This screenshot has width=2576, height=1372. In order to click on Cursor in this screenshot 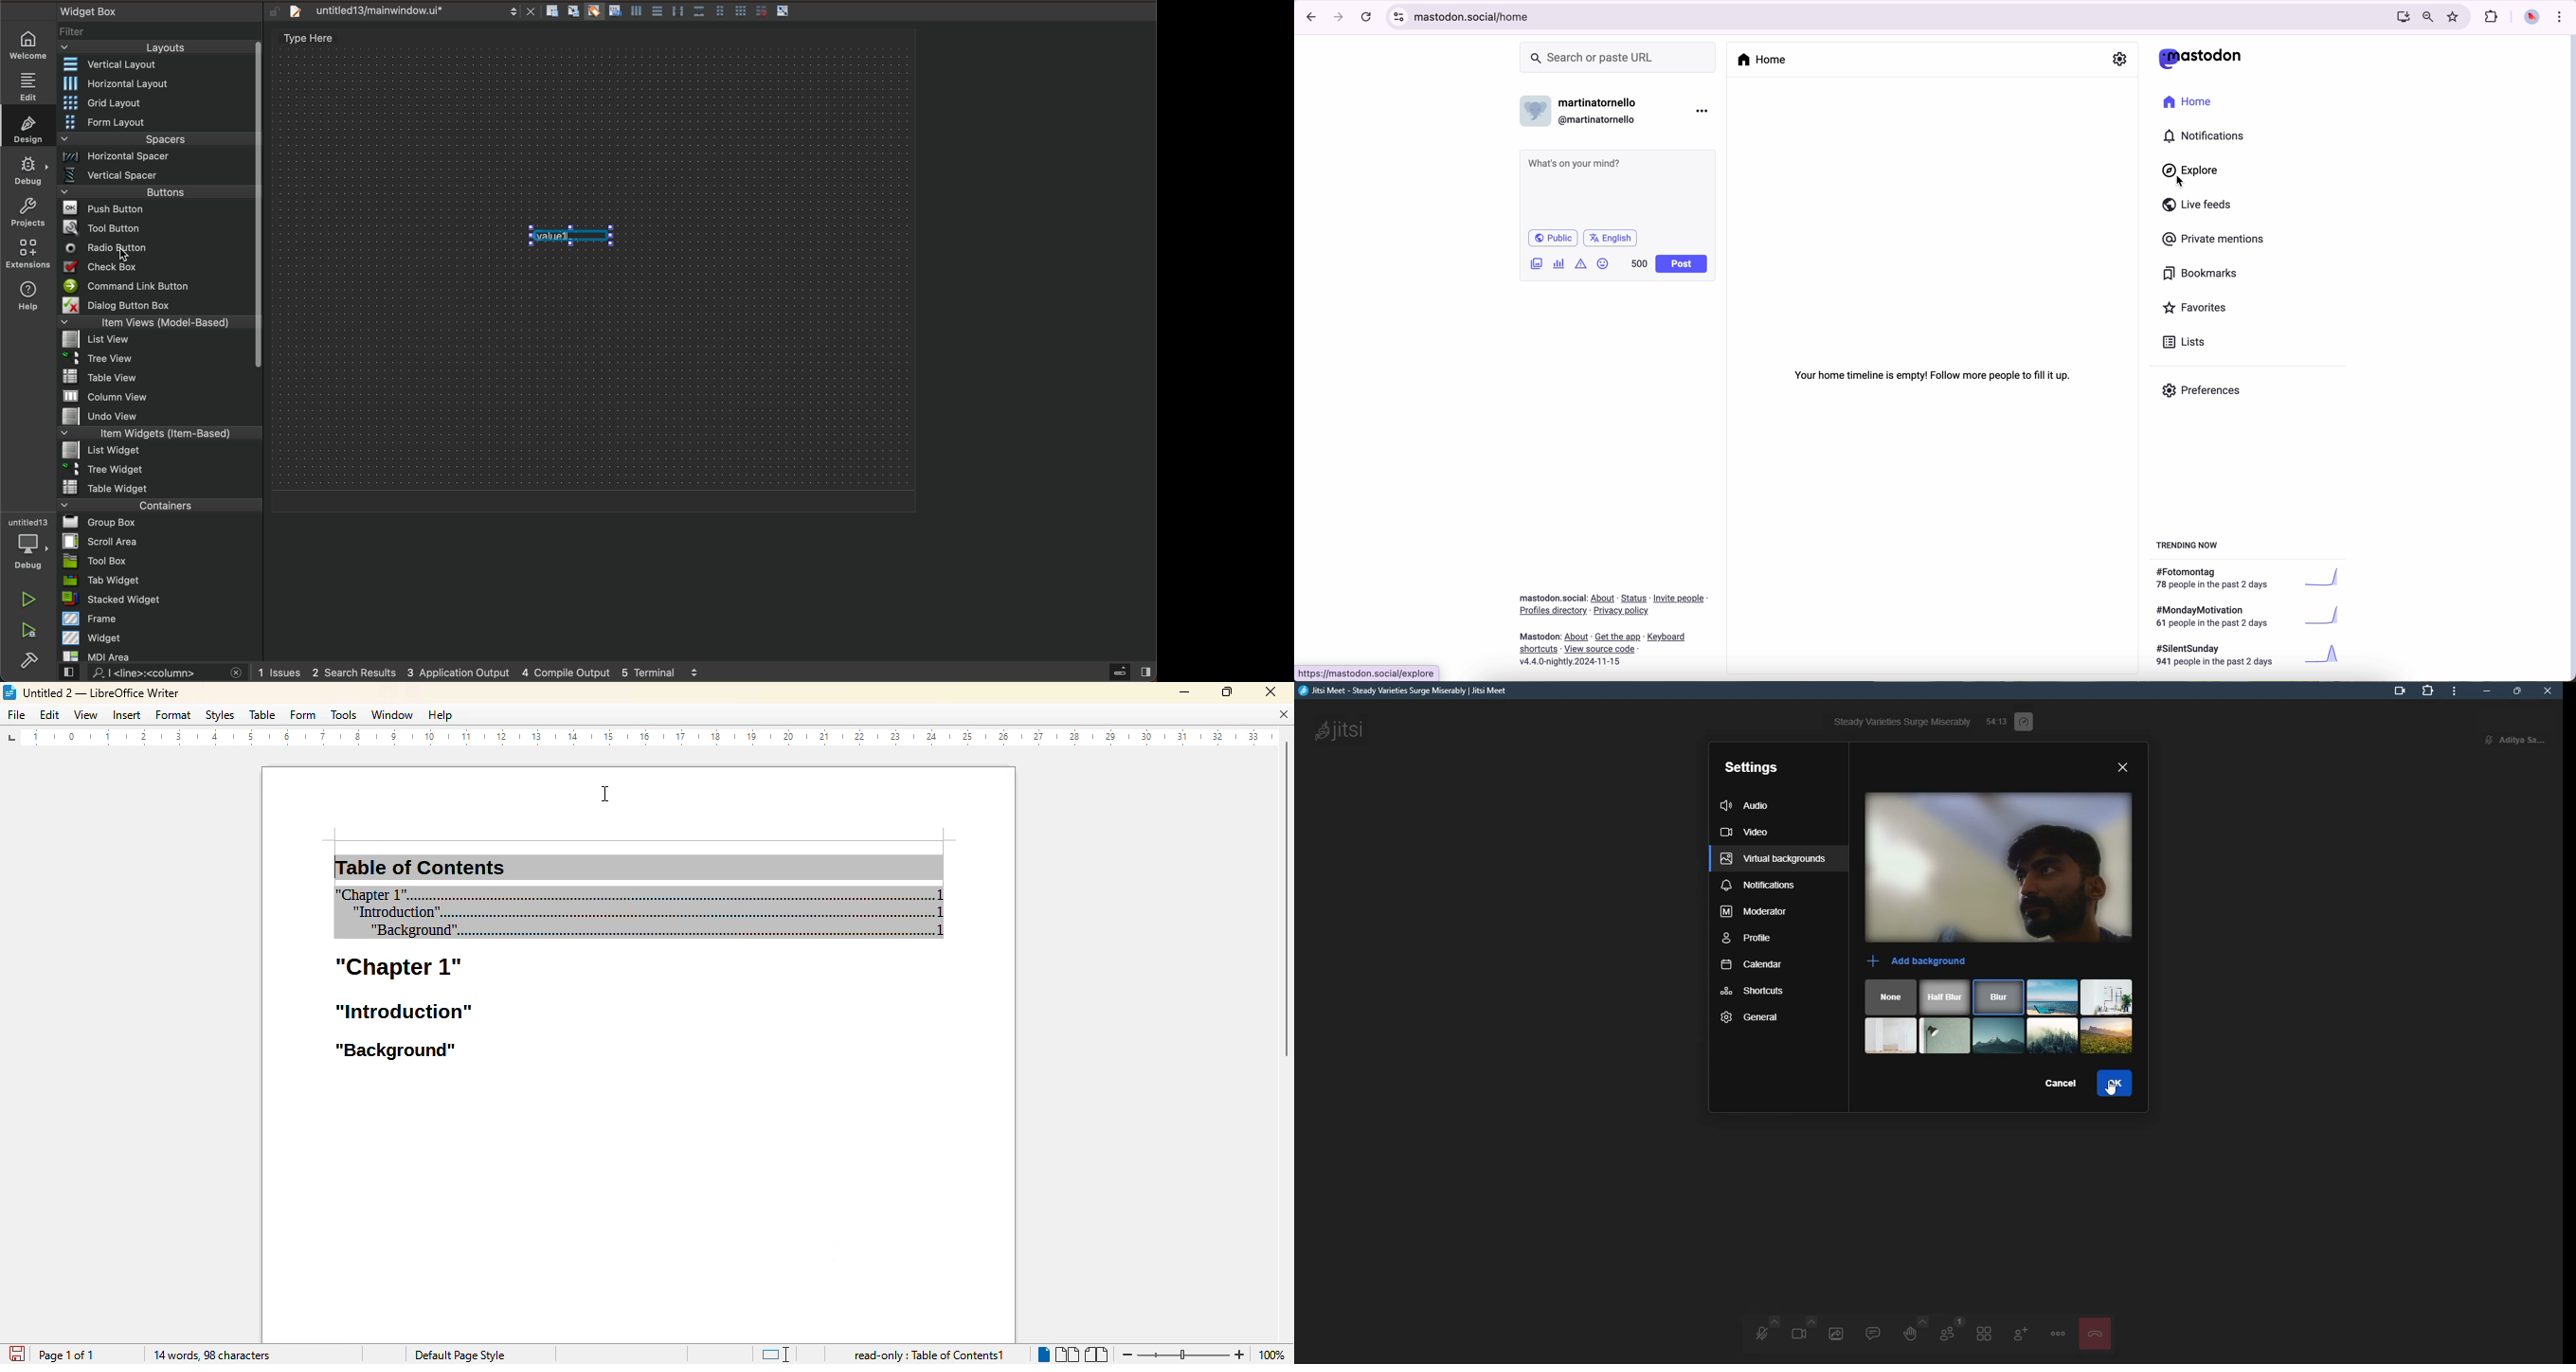, I will do `click(2118, 1090)`.